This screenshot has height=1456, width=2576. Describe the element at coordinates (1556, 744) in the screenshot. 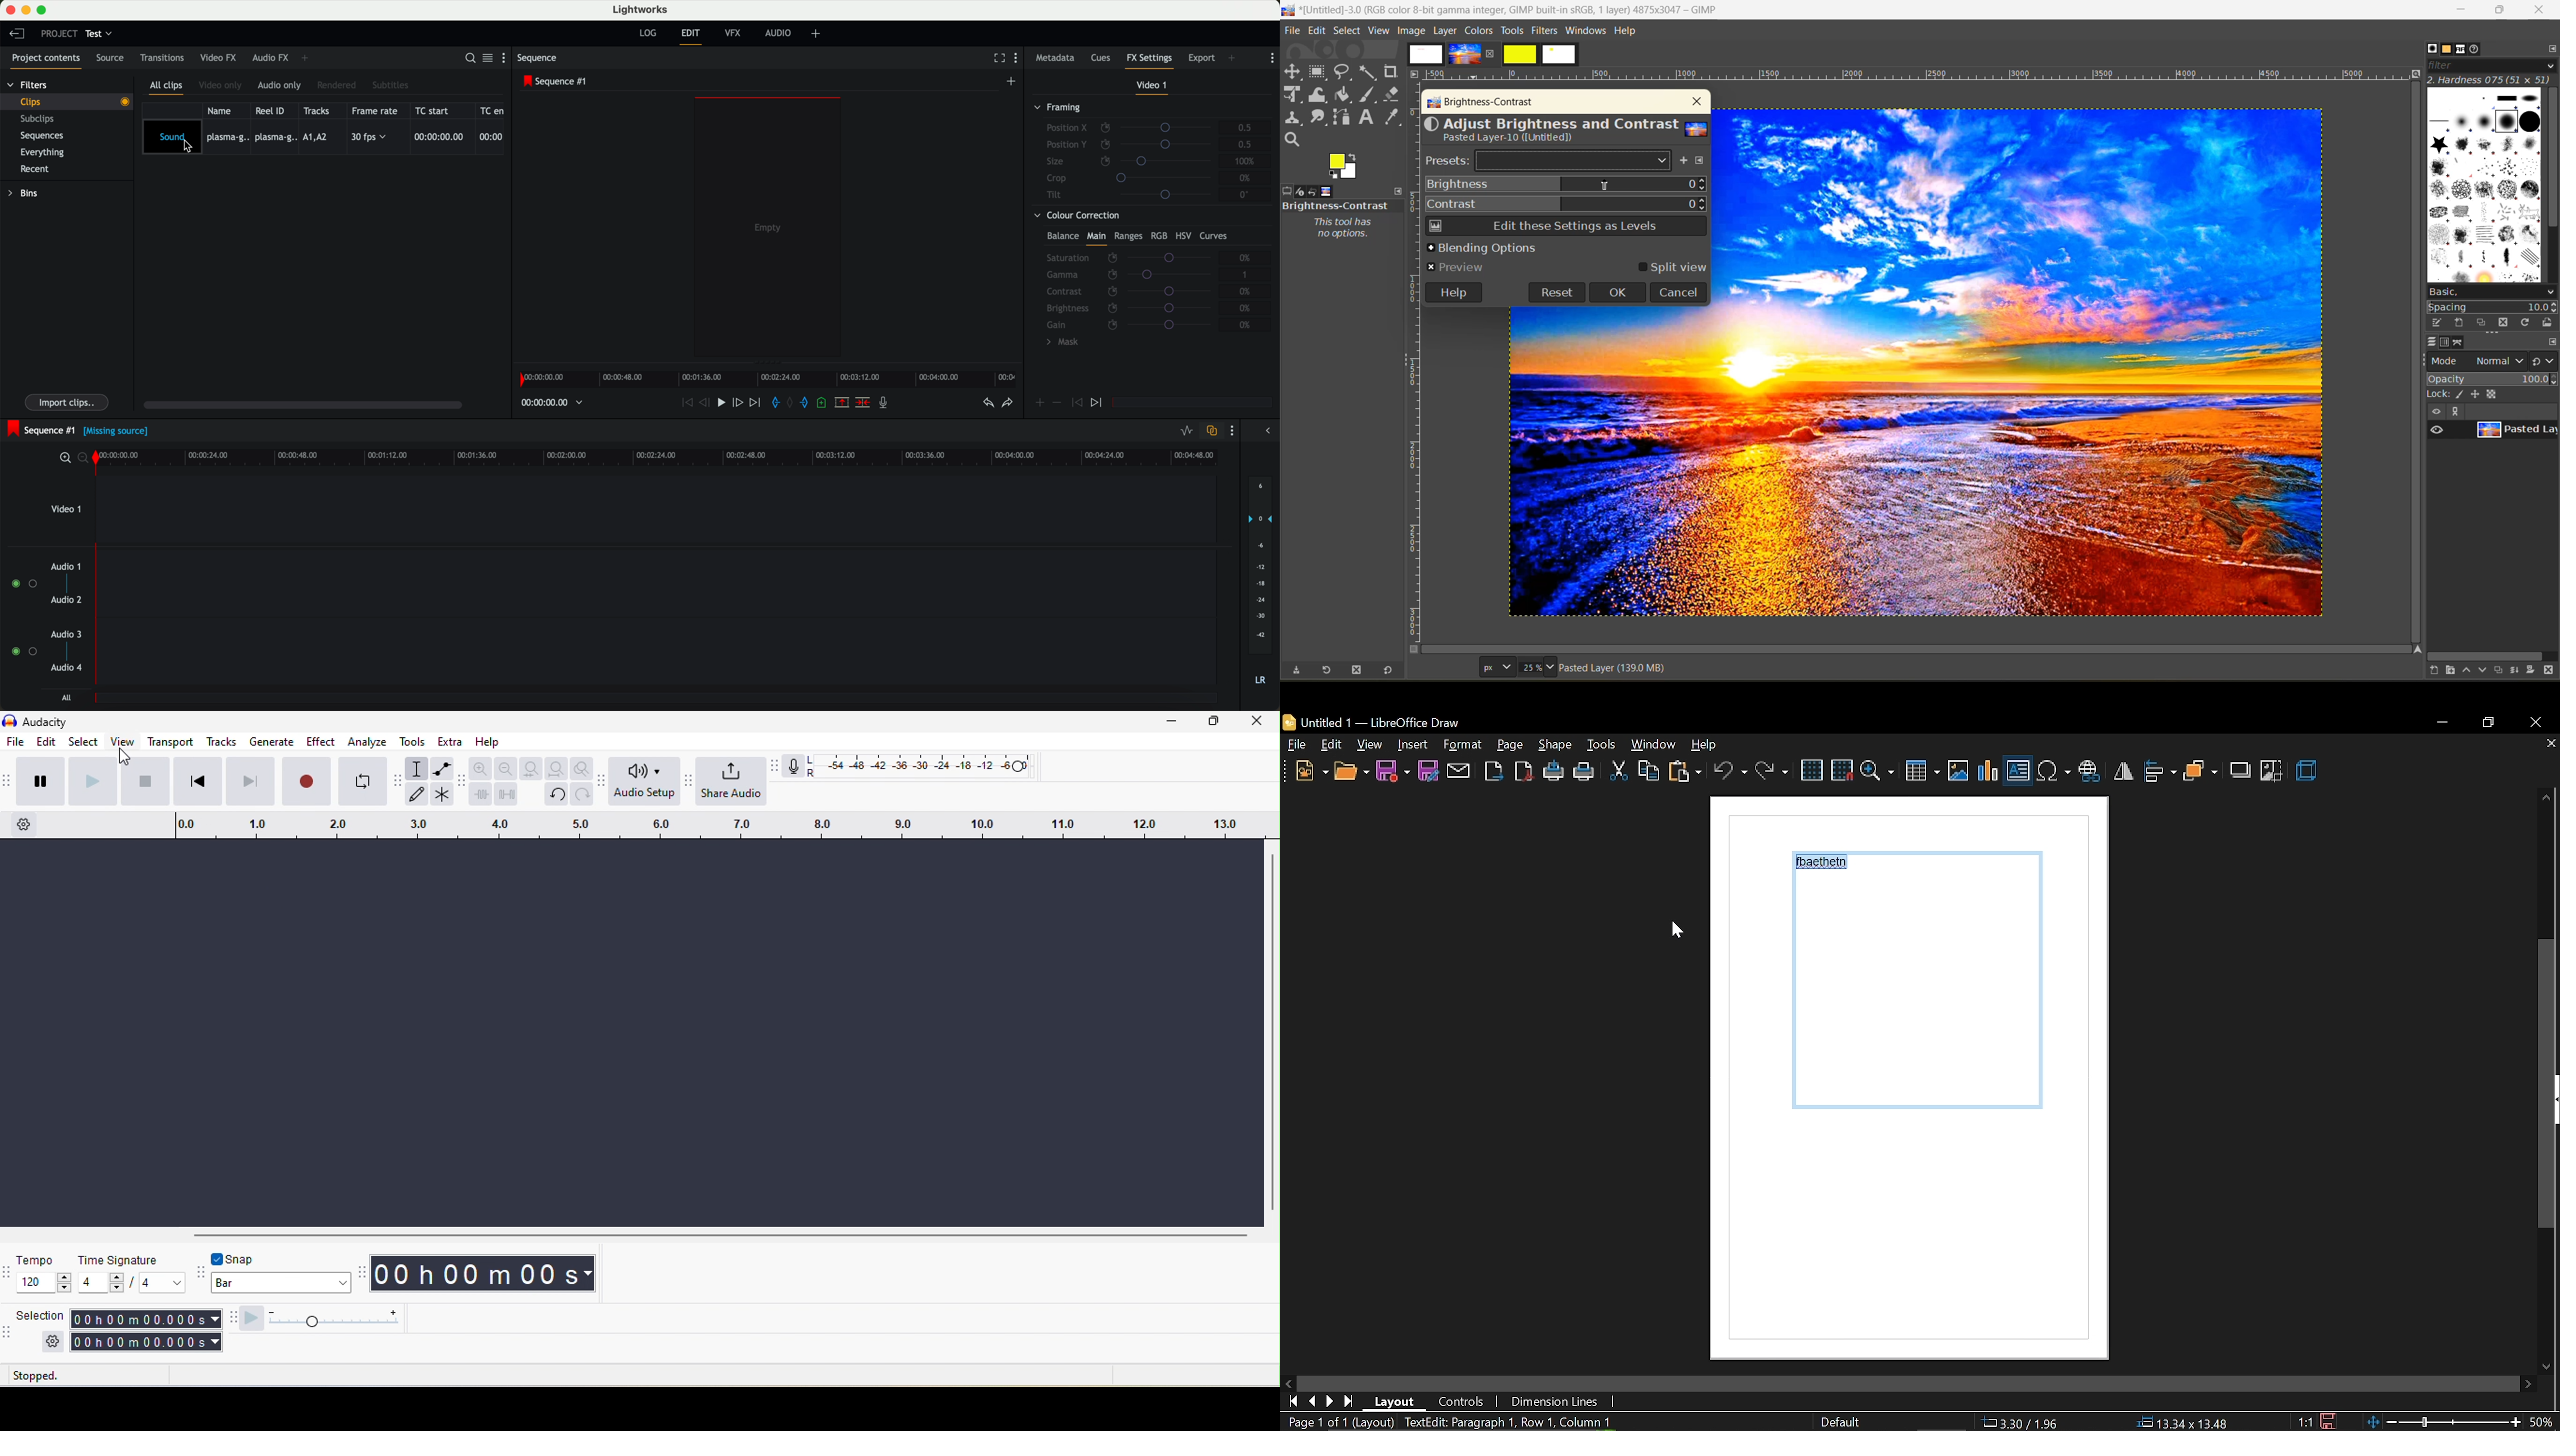

I see `page` at that location.